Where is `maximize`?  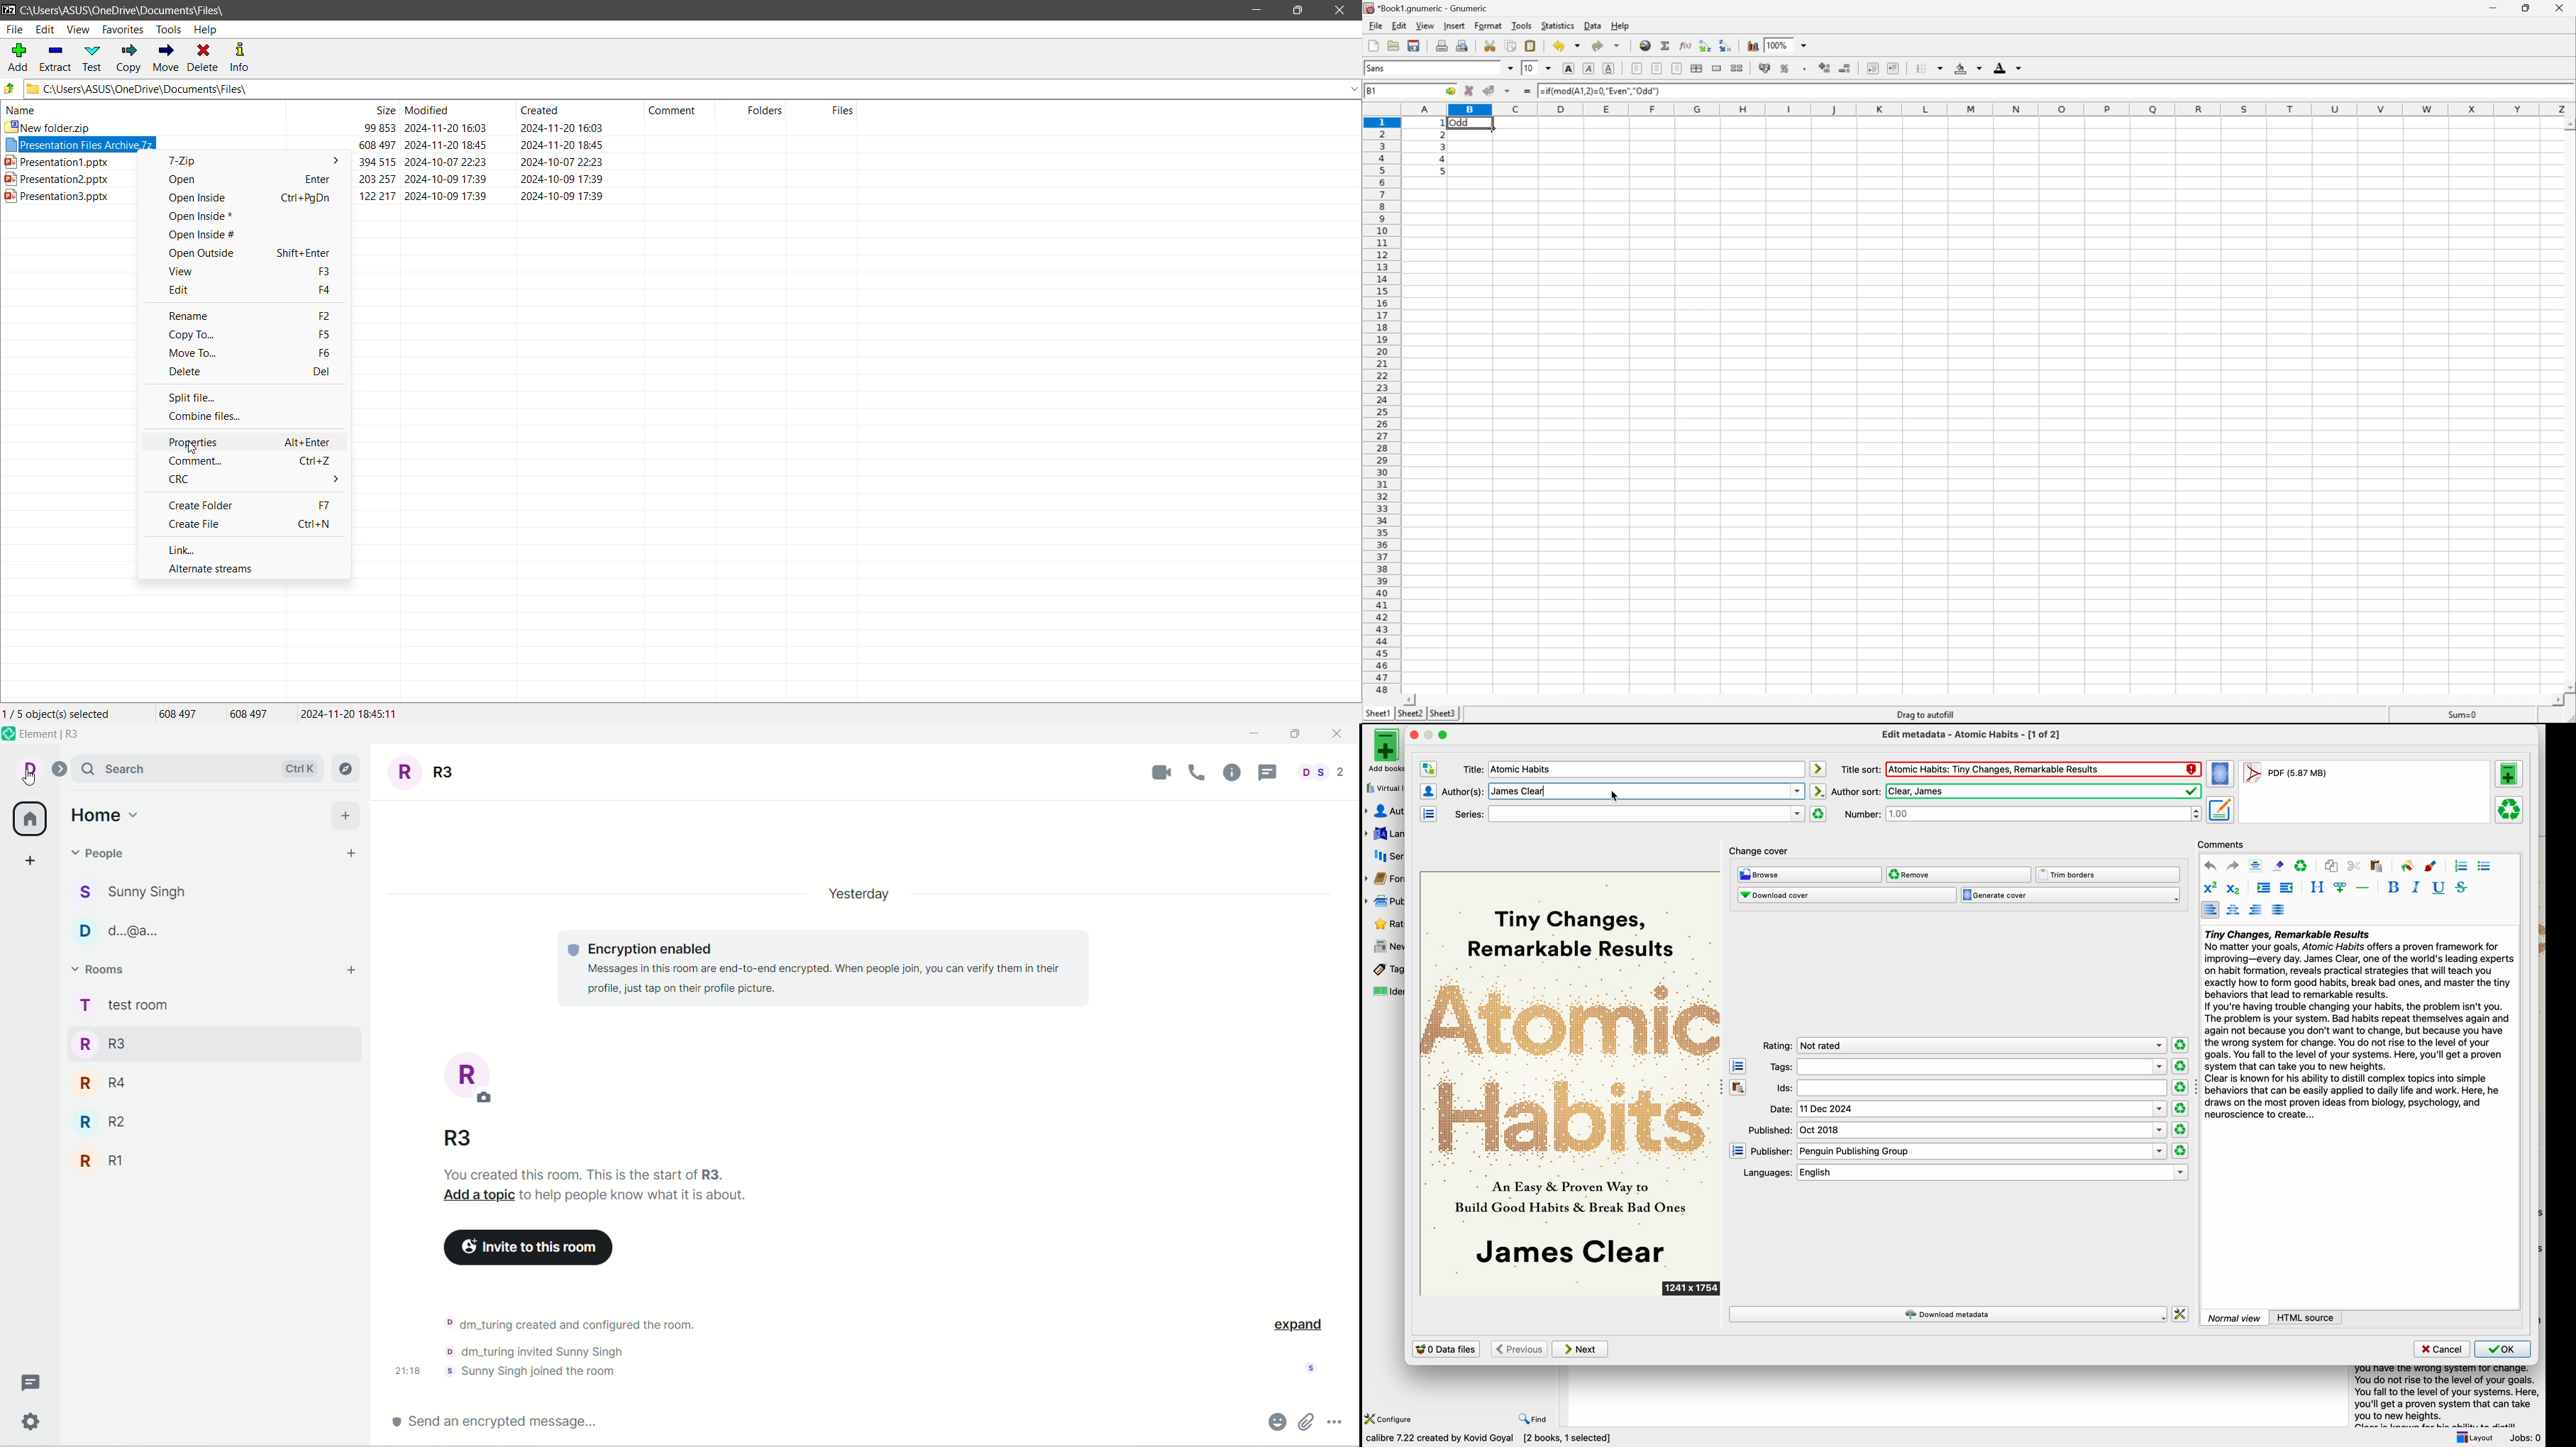 maximize is located at coordinates (1295, 736).